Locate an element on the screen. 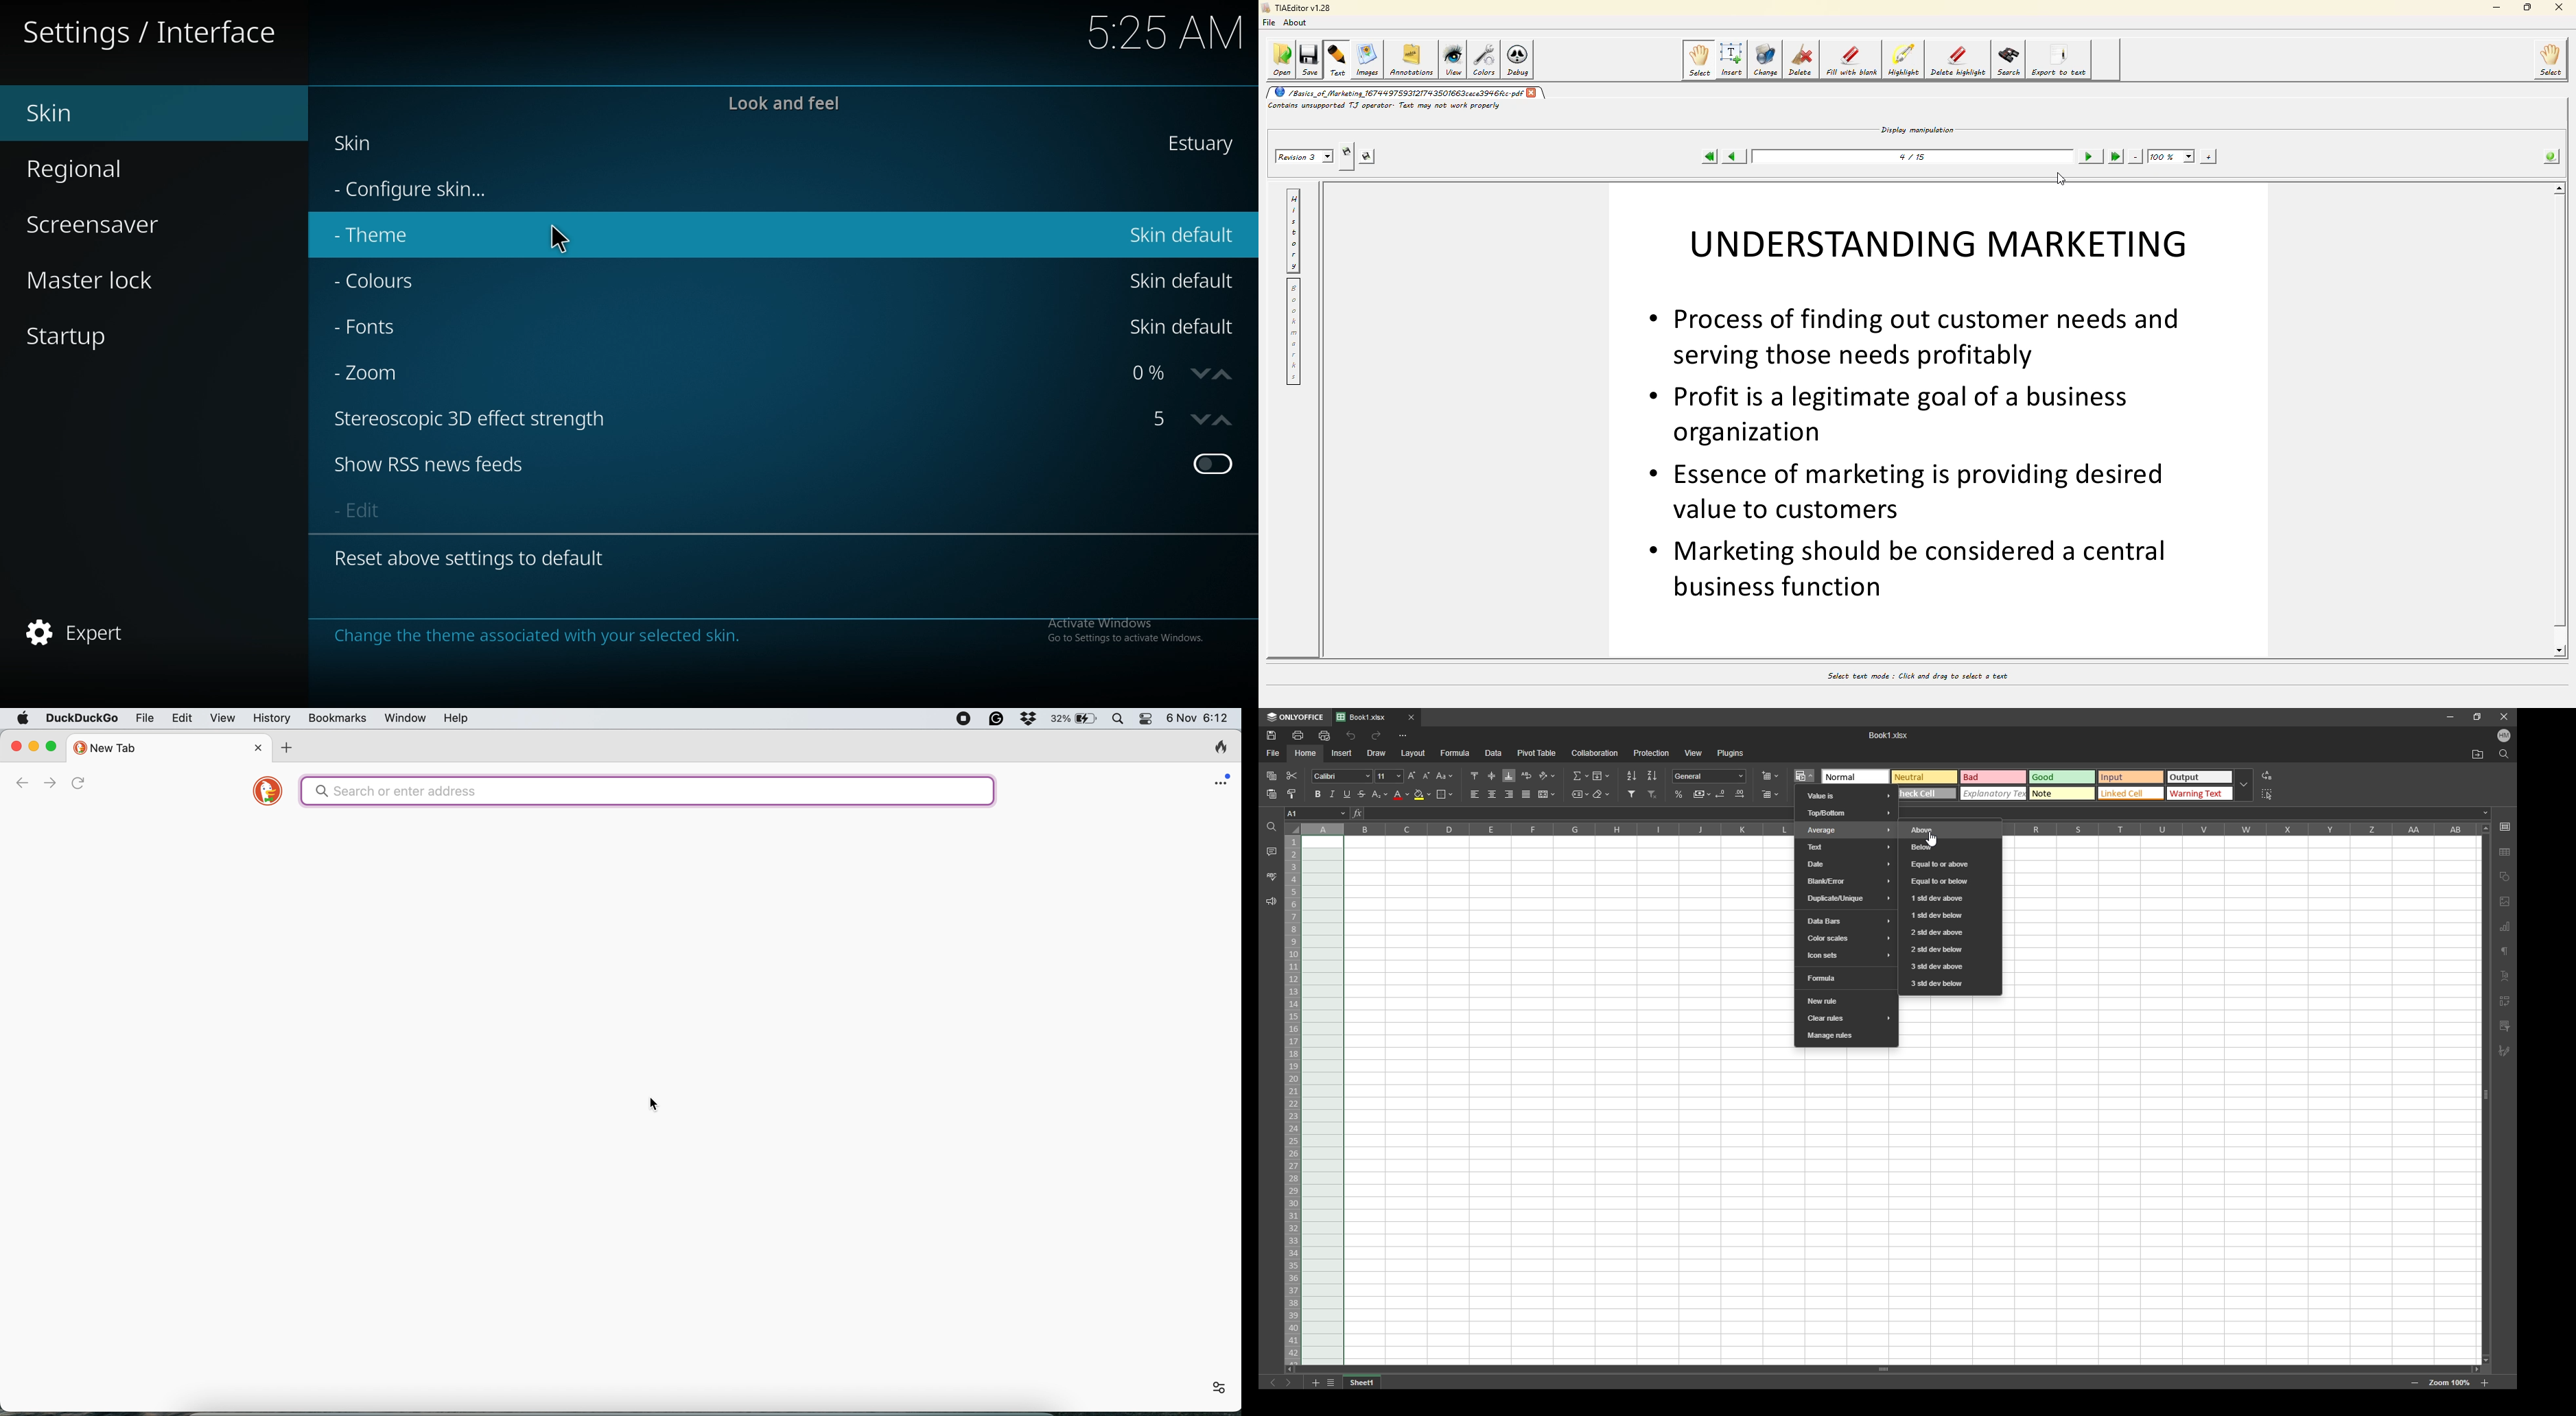 This screenshot has width=2576, height=1428. cursor is located at coordinates (563, 242).